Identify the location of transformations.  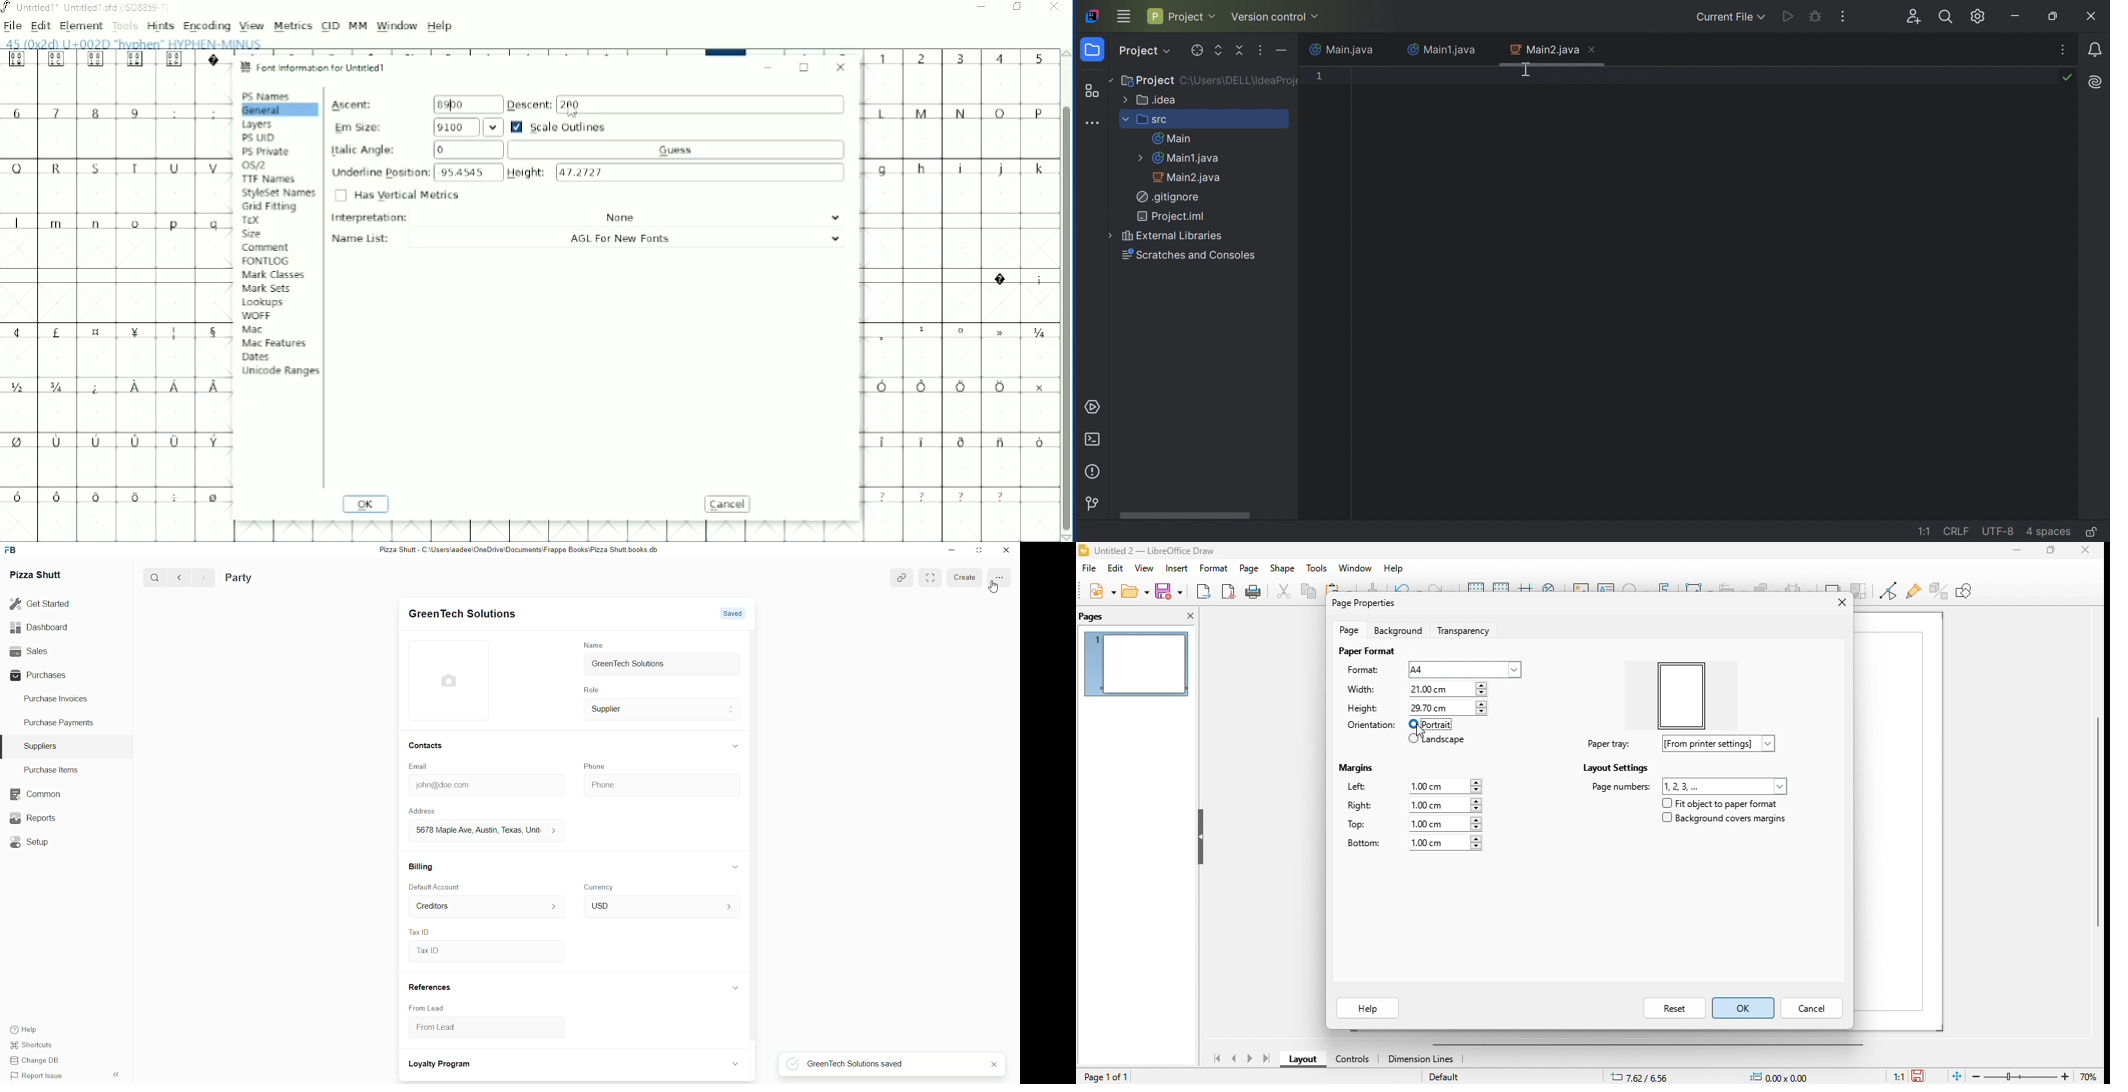
(1698, 588).